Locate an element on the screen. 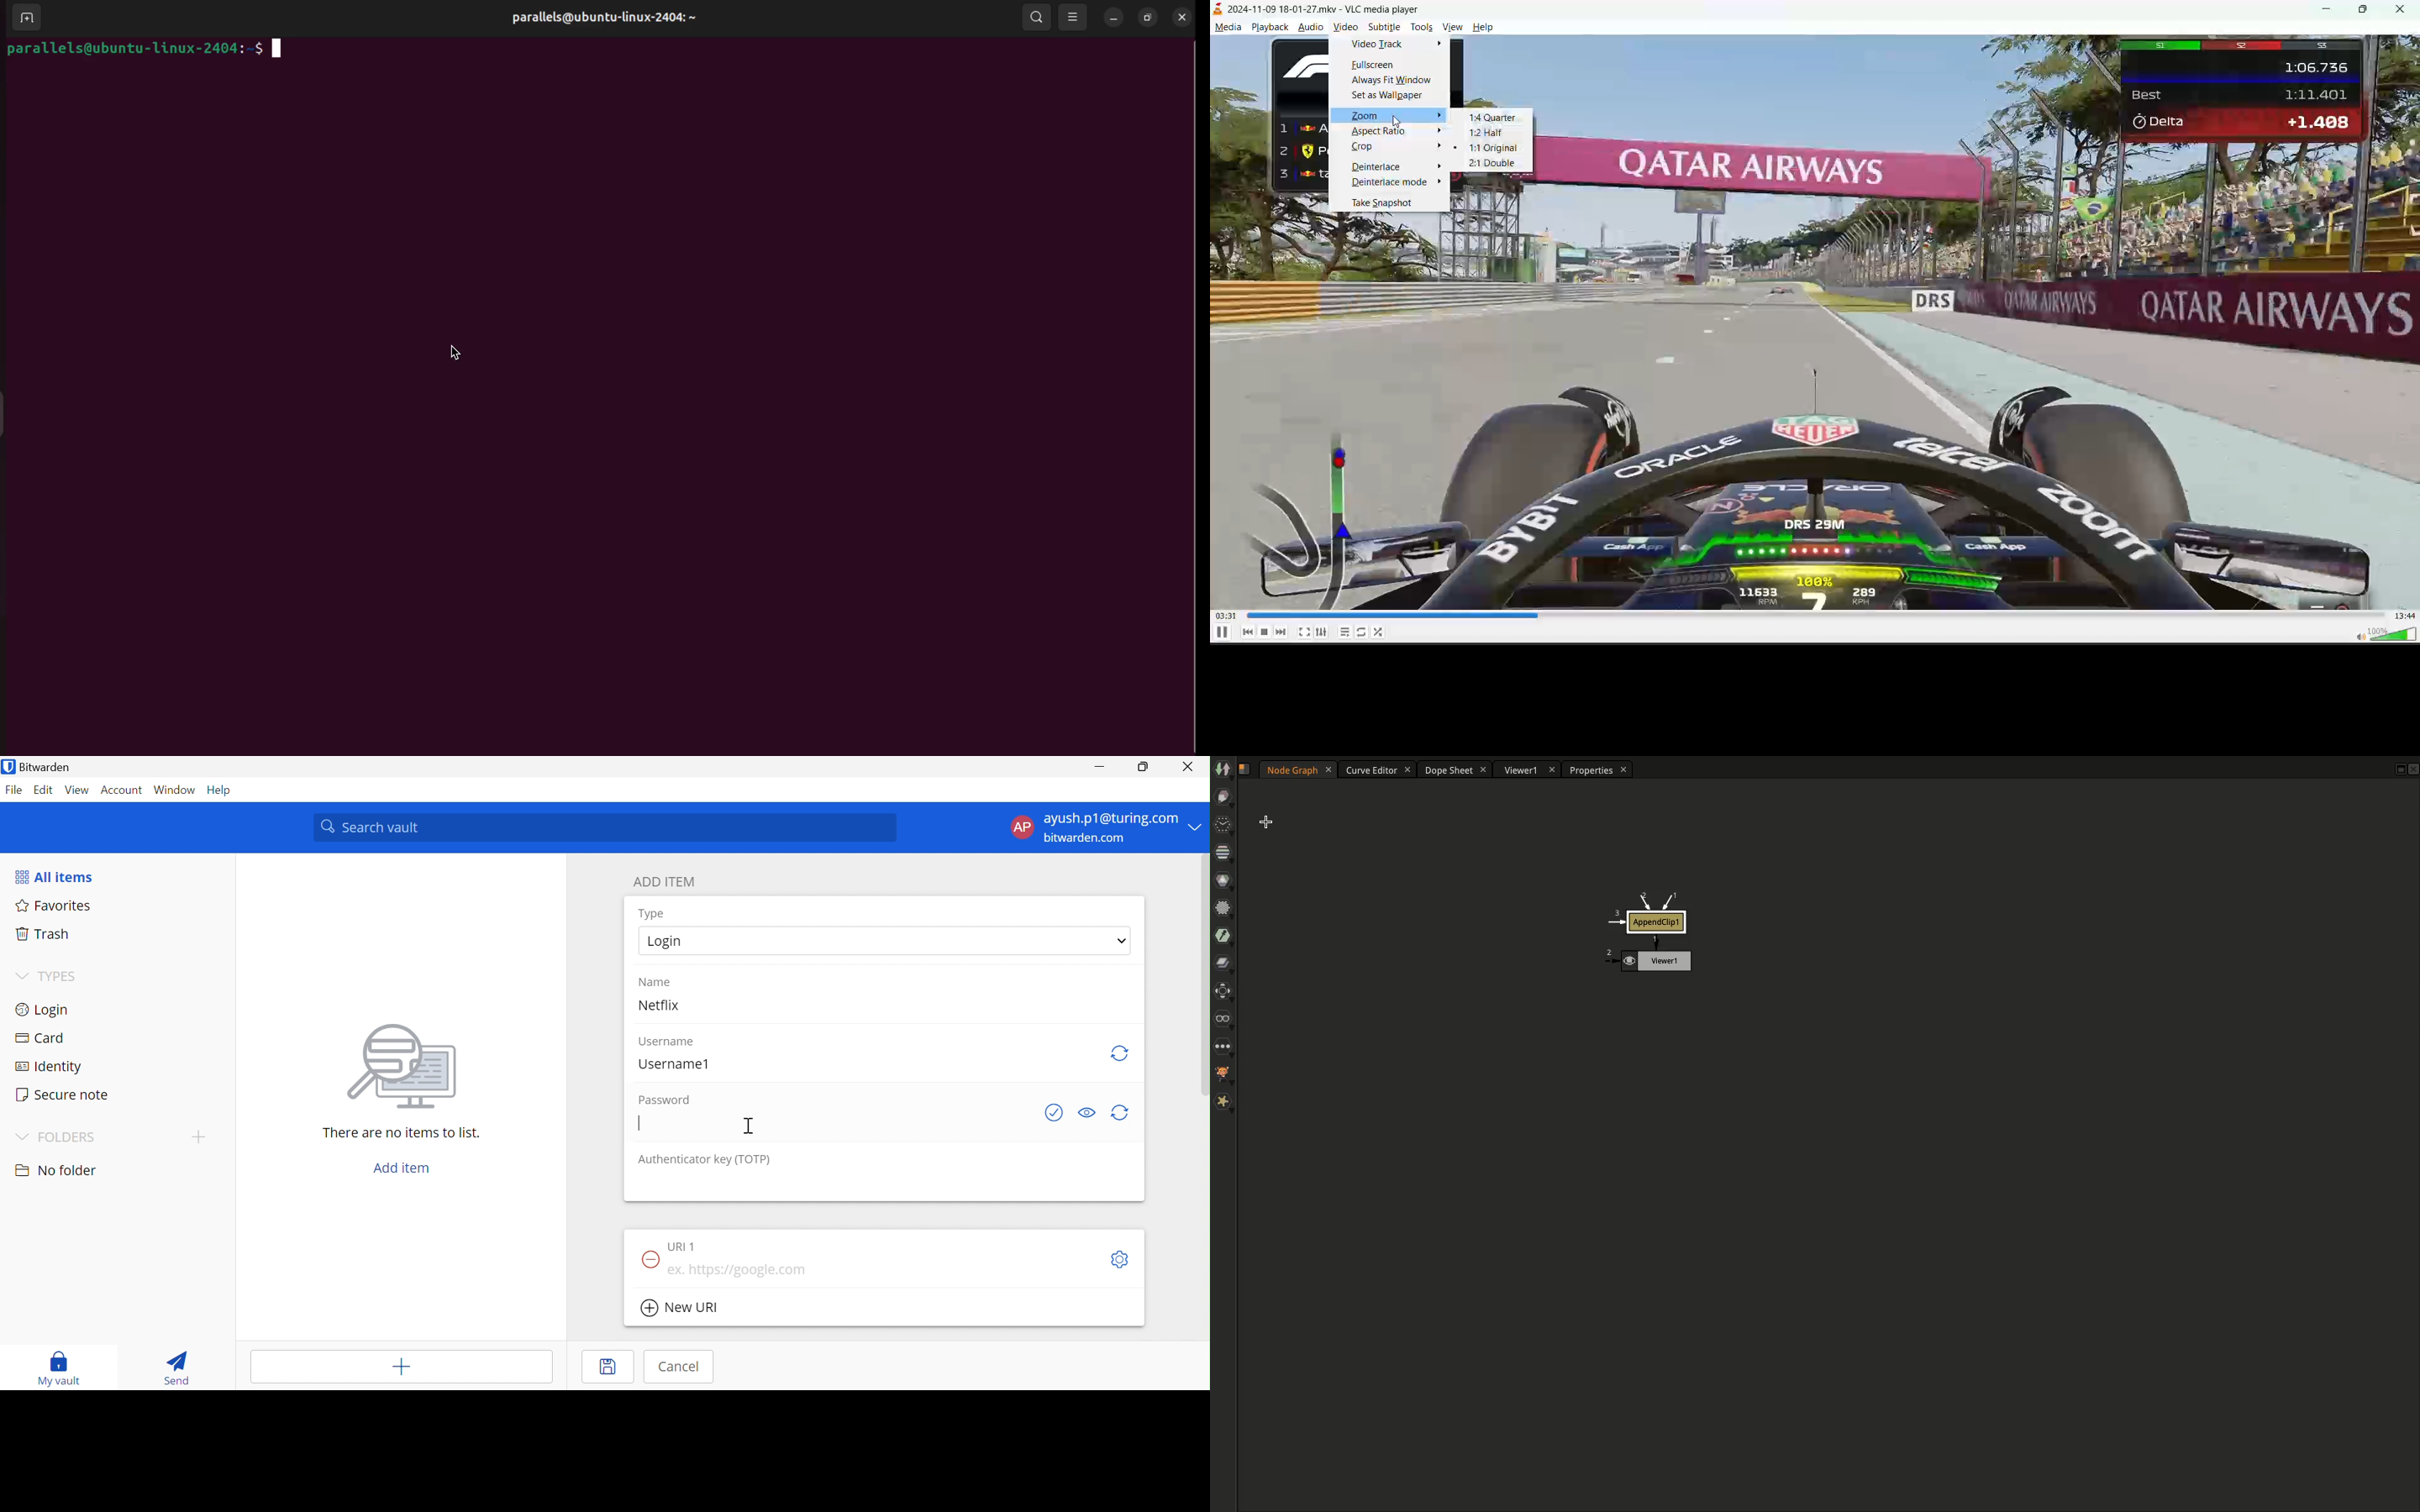 This screenshot has width=2436, height=1512. Edit is located at coordinates (45, 791).